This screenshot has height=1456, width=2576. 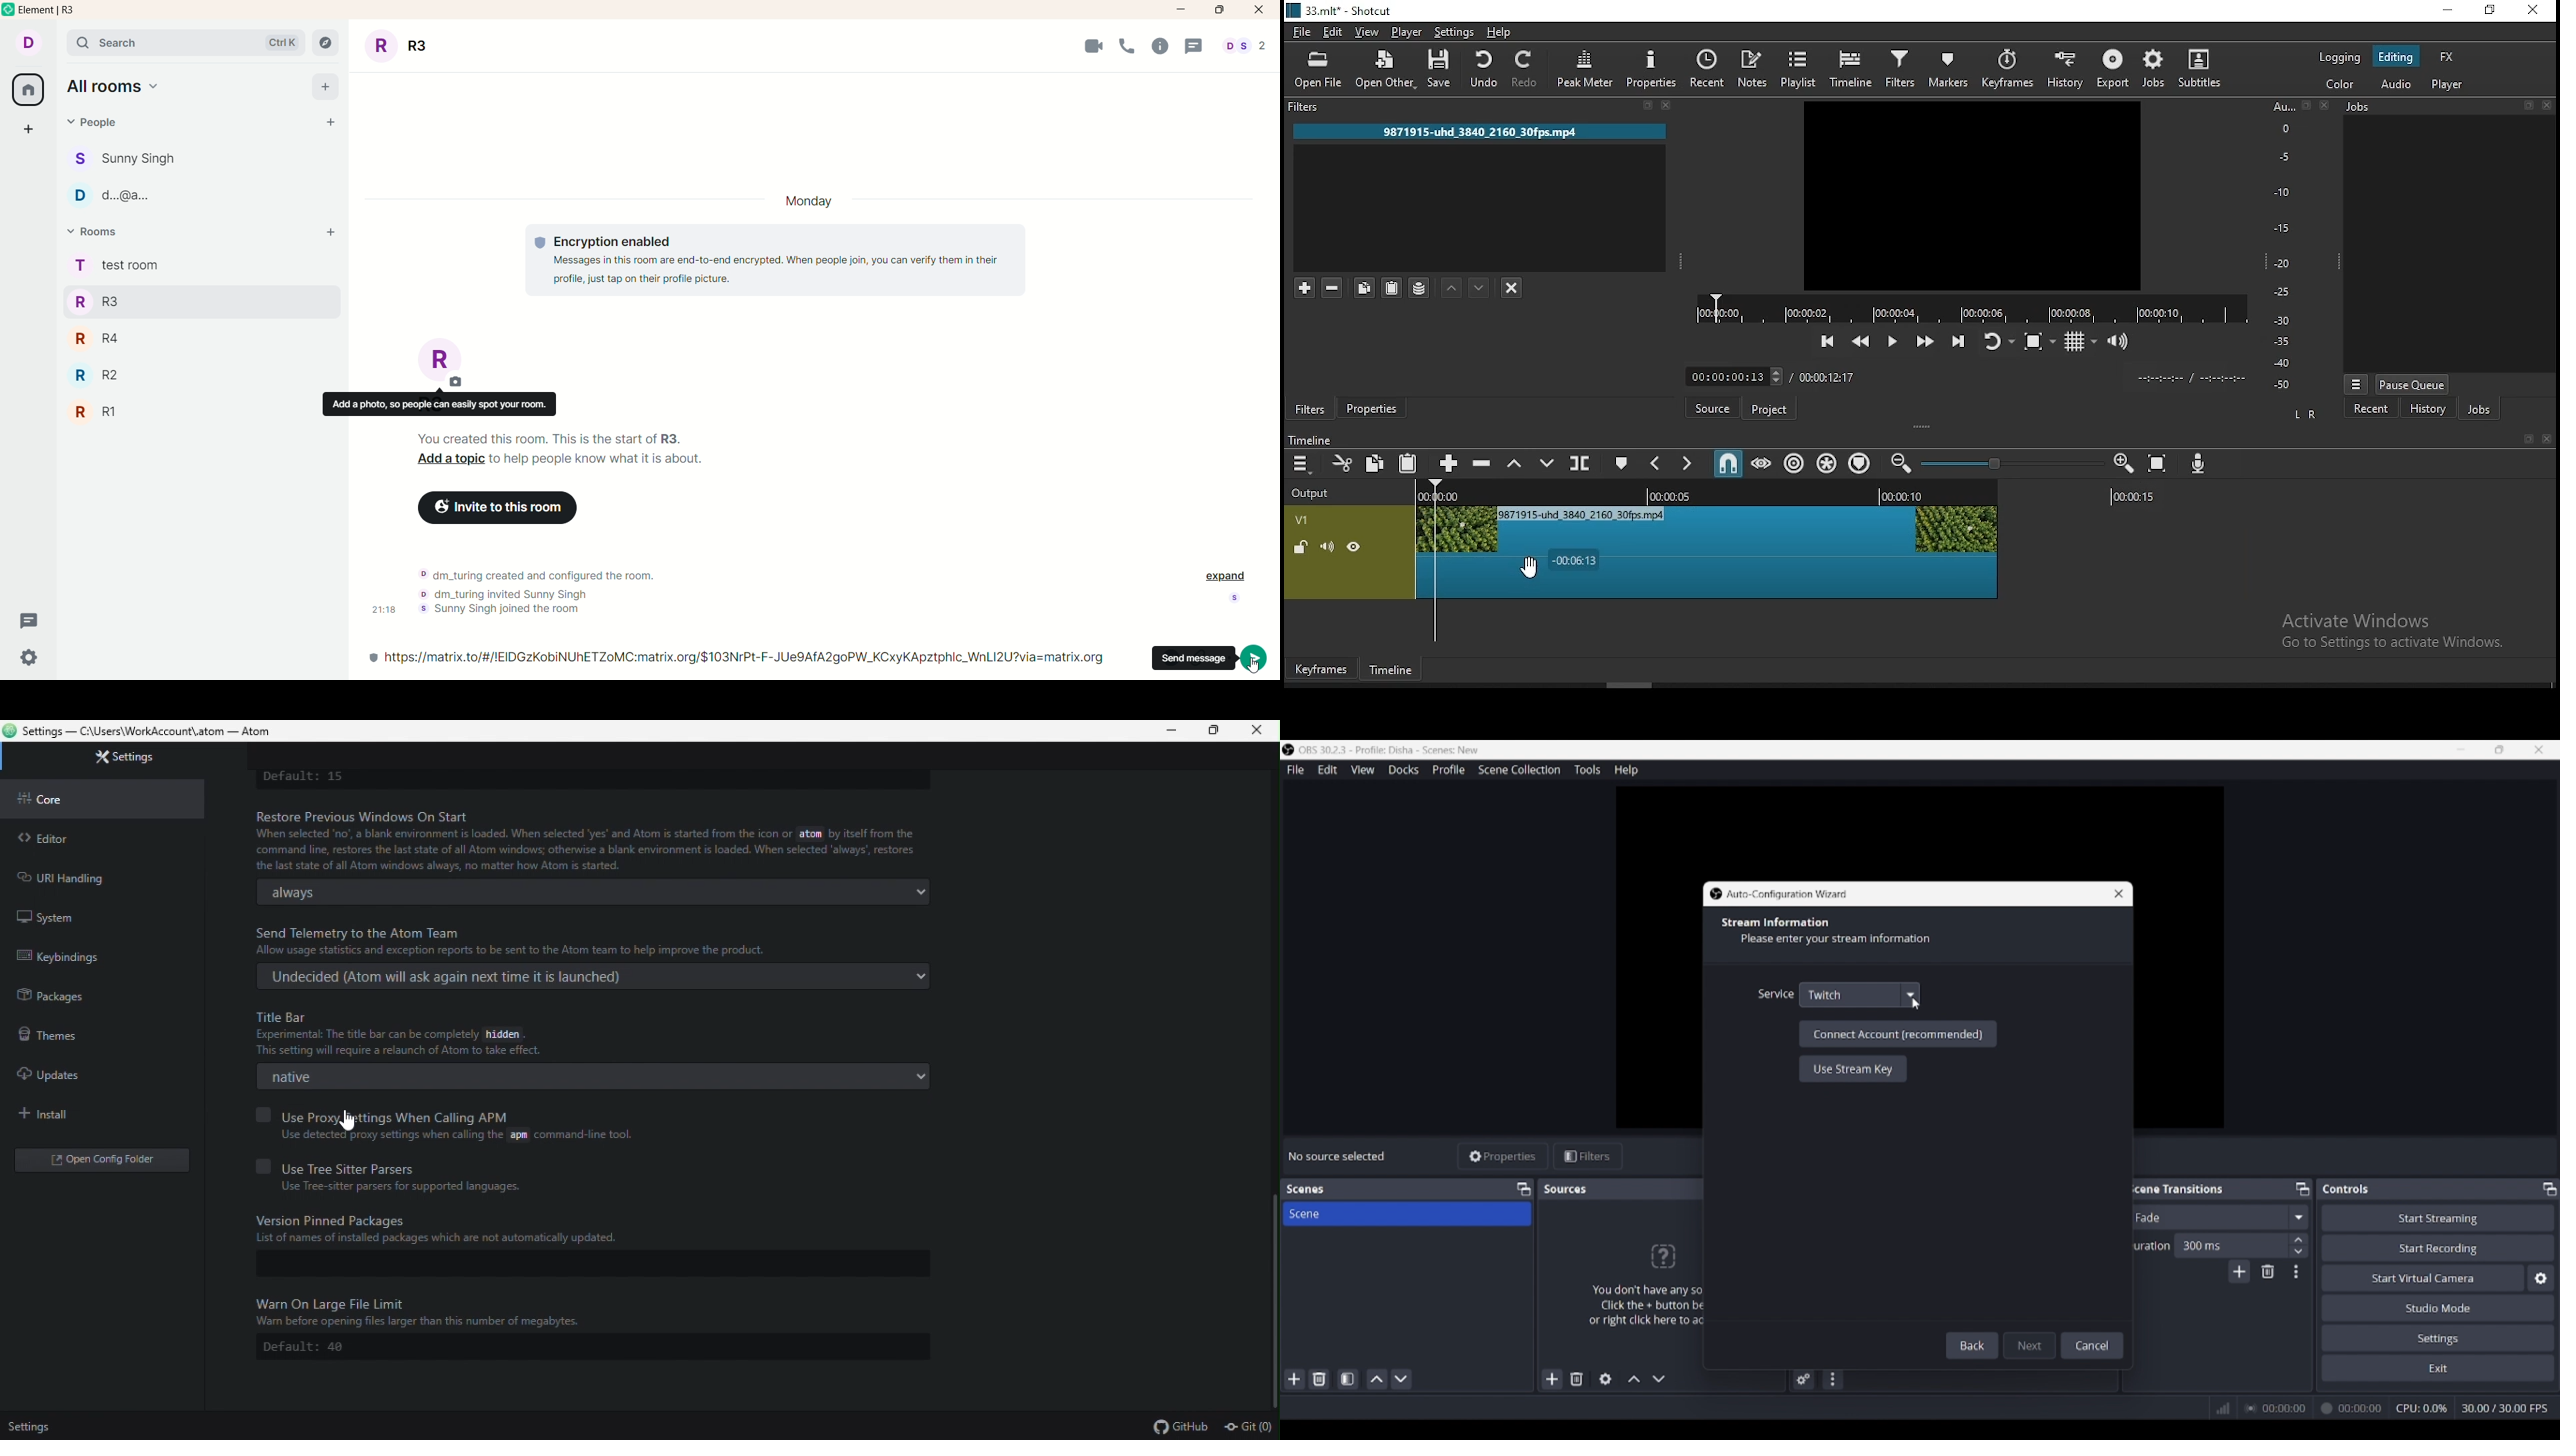 What do you see at coordinates (2461, 749) in the screenshot?
I see `Minimize` at bounding box center [2461, 749].